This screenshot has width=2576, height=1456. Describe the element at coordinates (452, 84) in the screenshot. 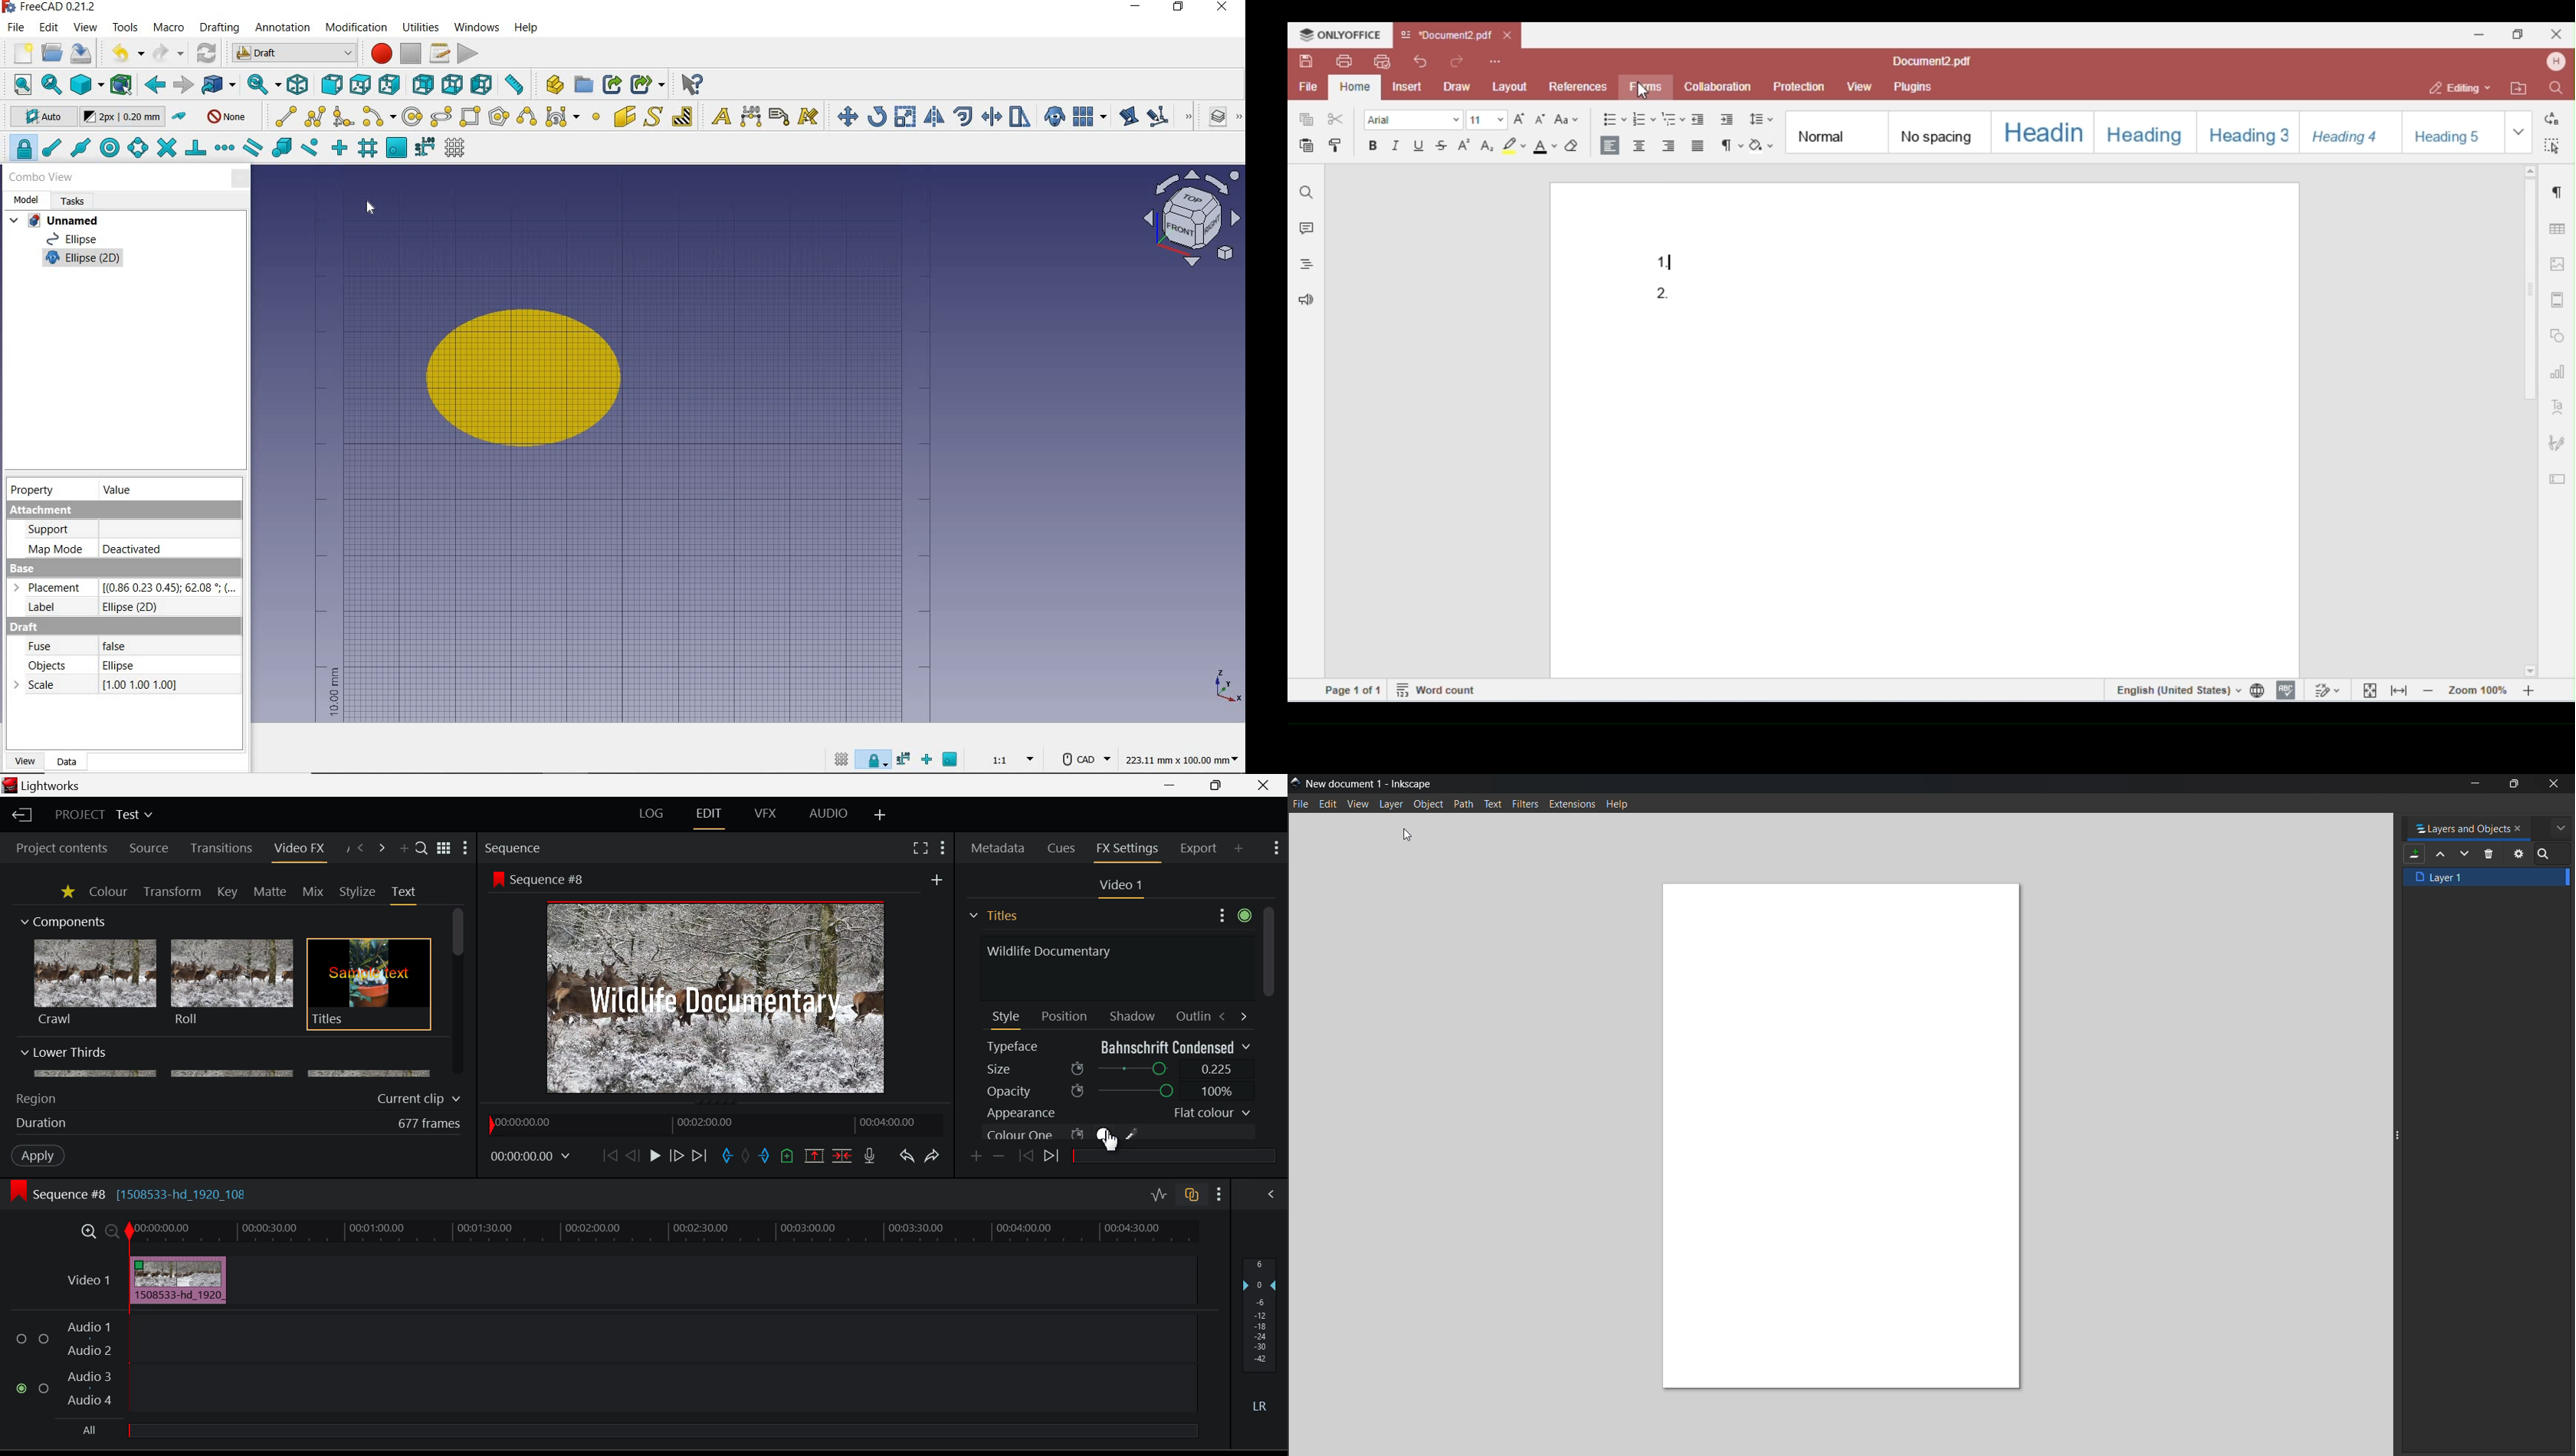

I see `bottom` at that location.